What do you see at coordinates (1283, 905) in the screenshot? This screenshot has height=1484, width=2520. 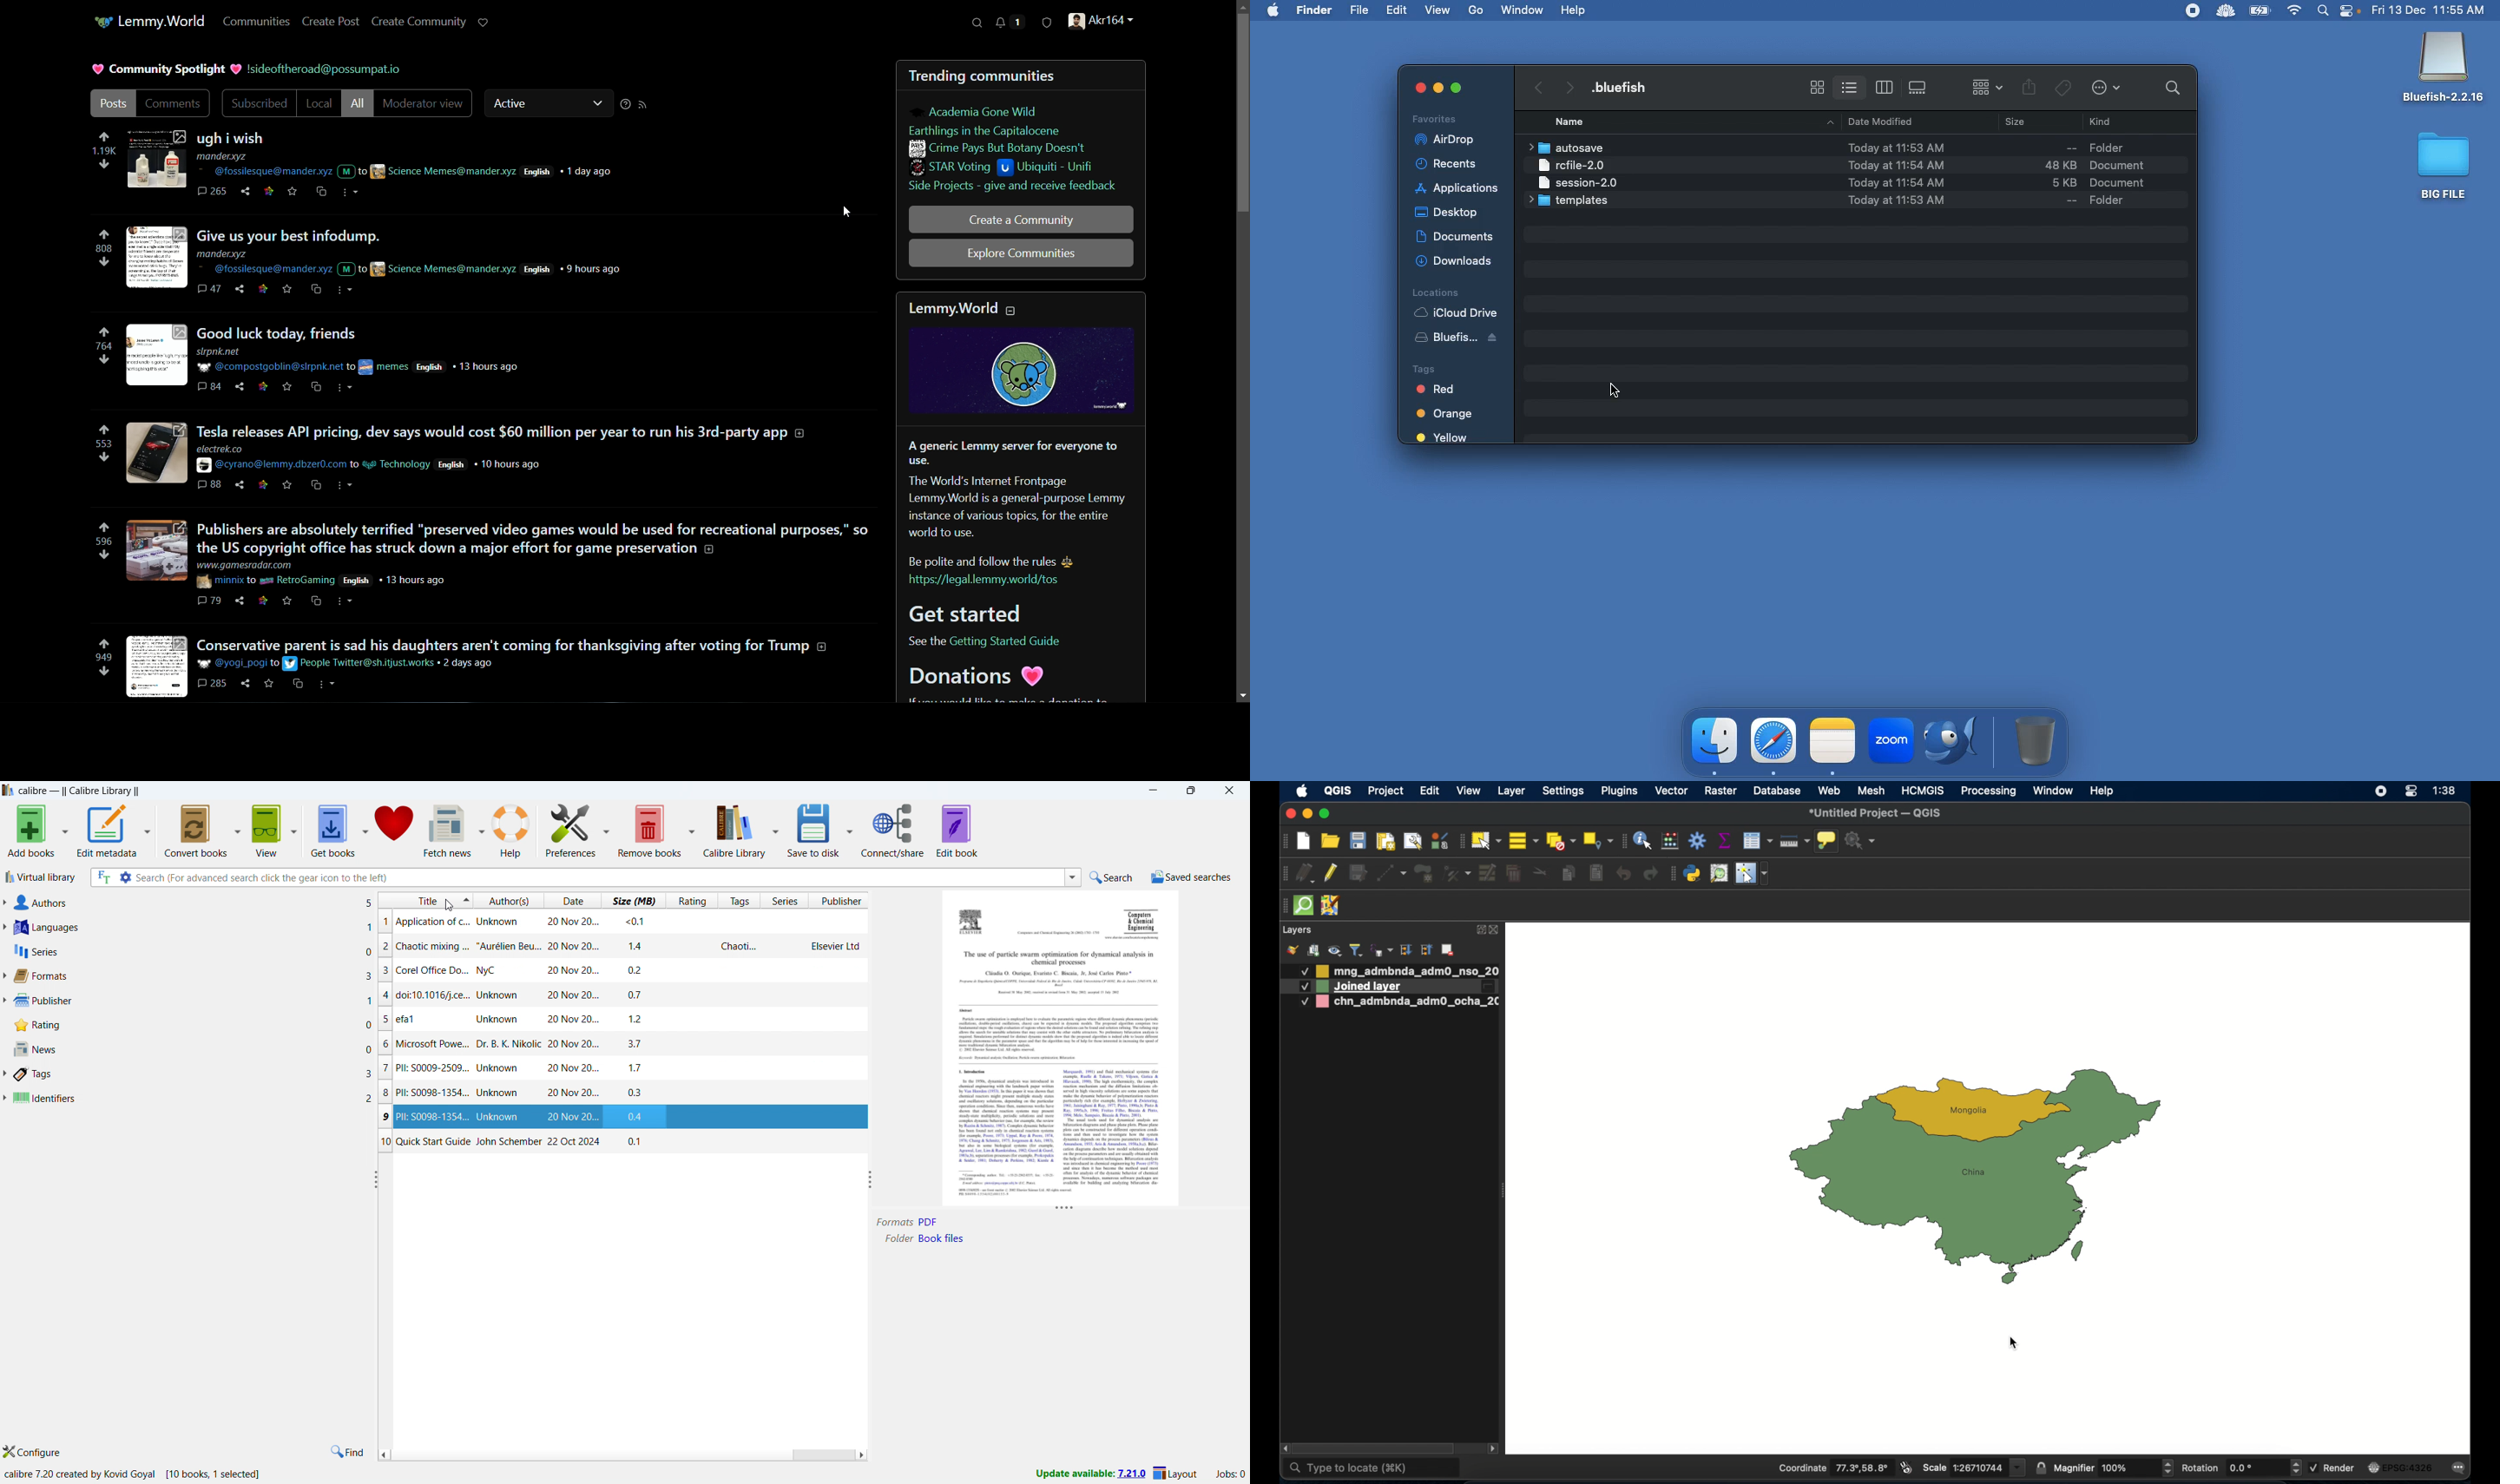 I see `drag handle` at bounding box center [1283, 905].